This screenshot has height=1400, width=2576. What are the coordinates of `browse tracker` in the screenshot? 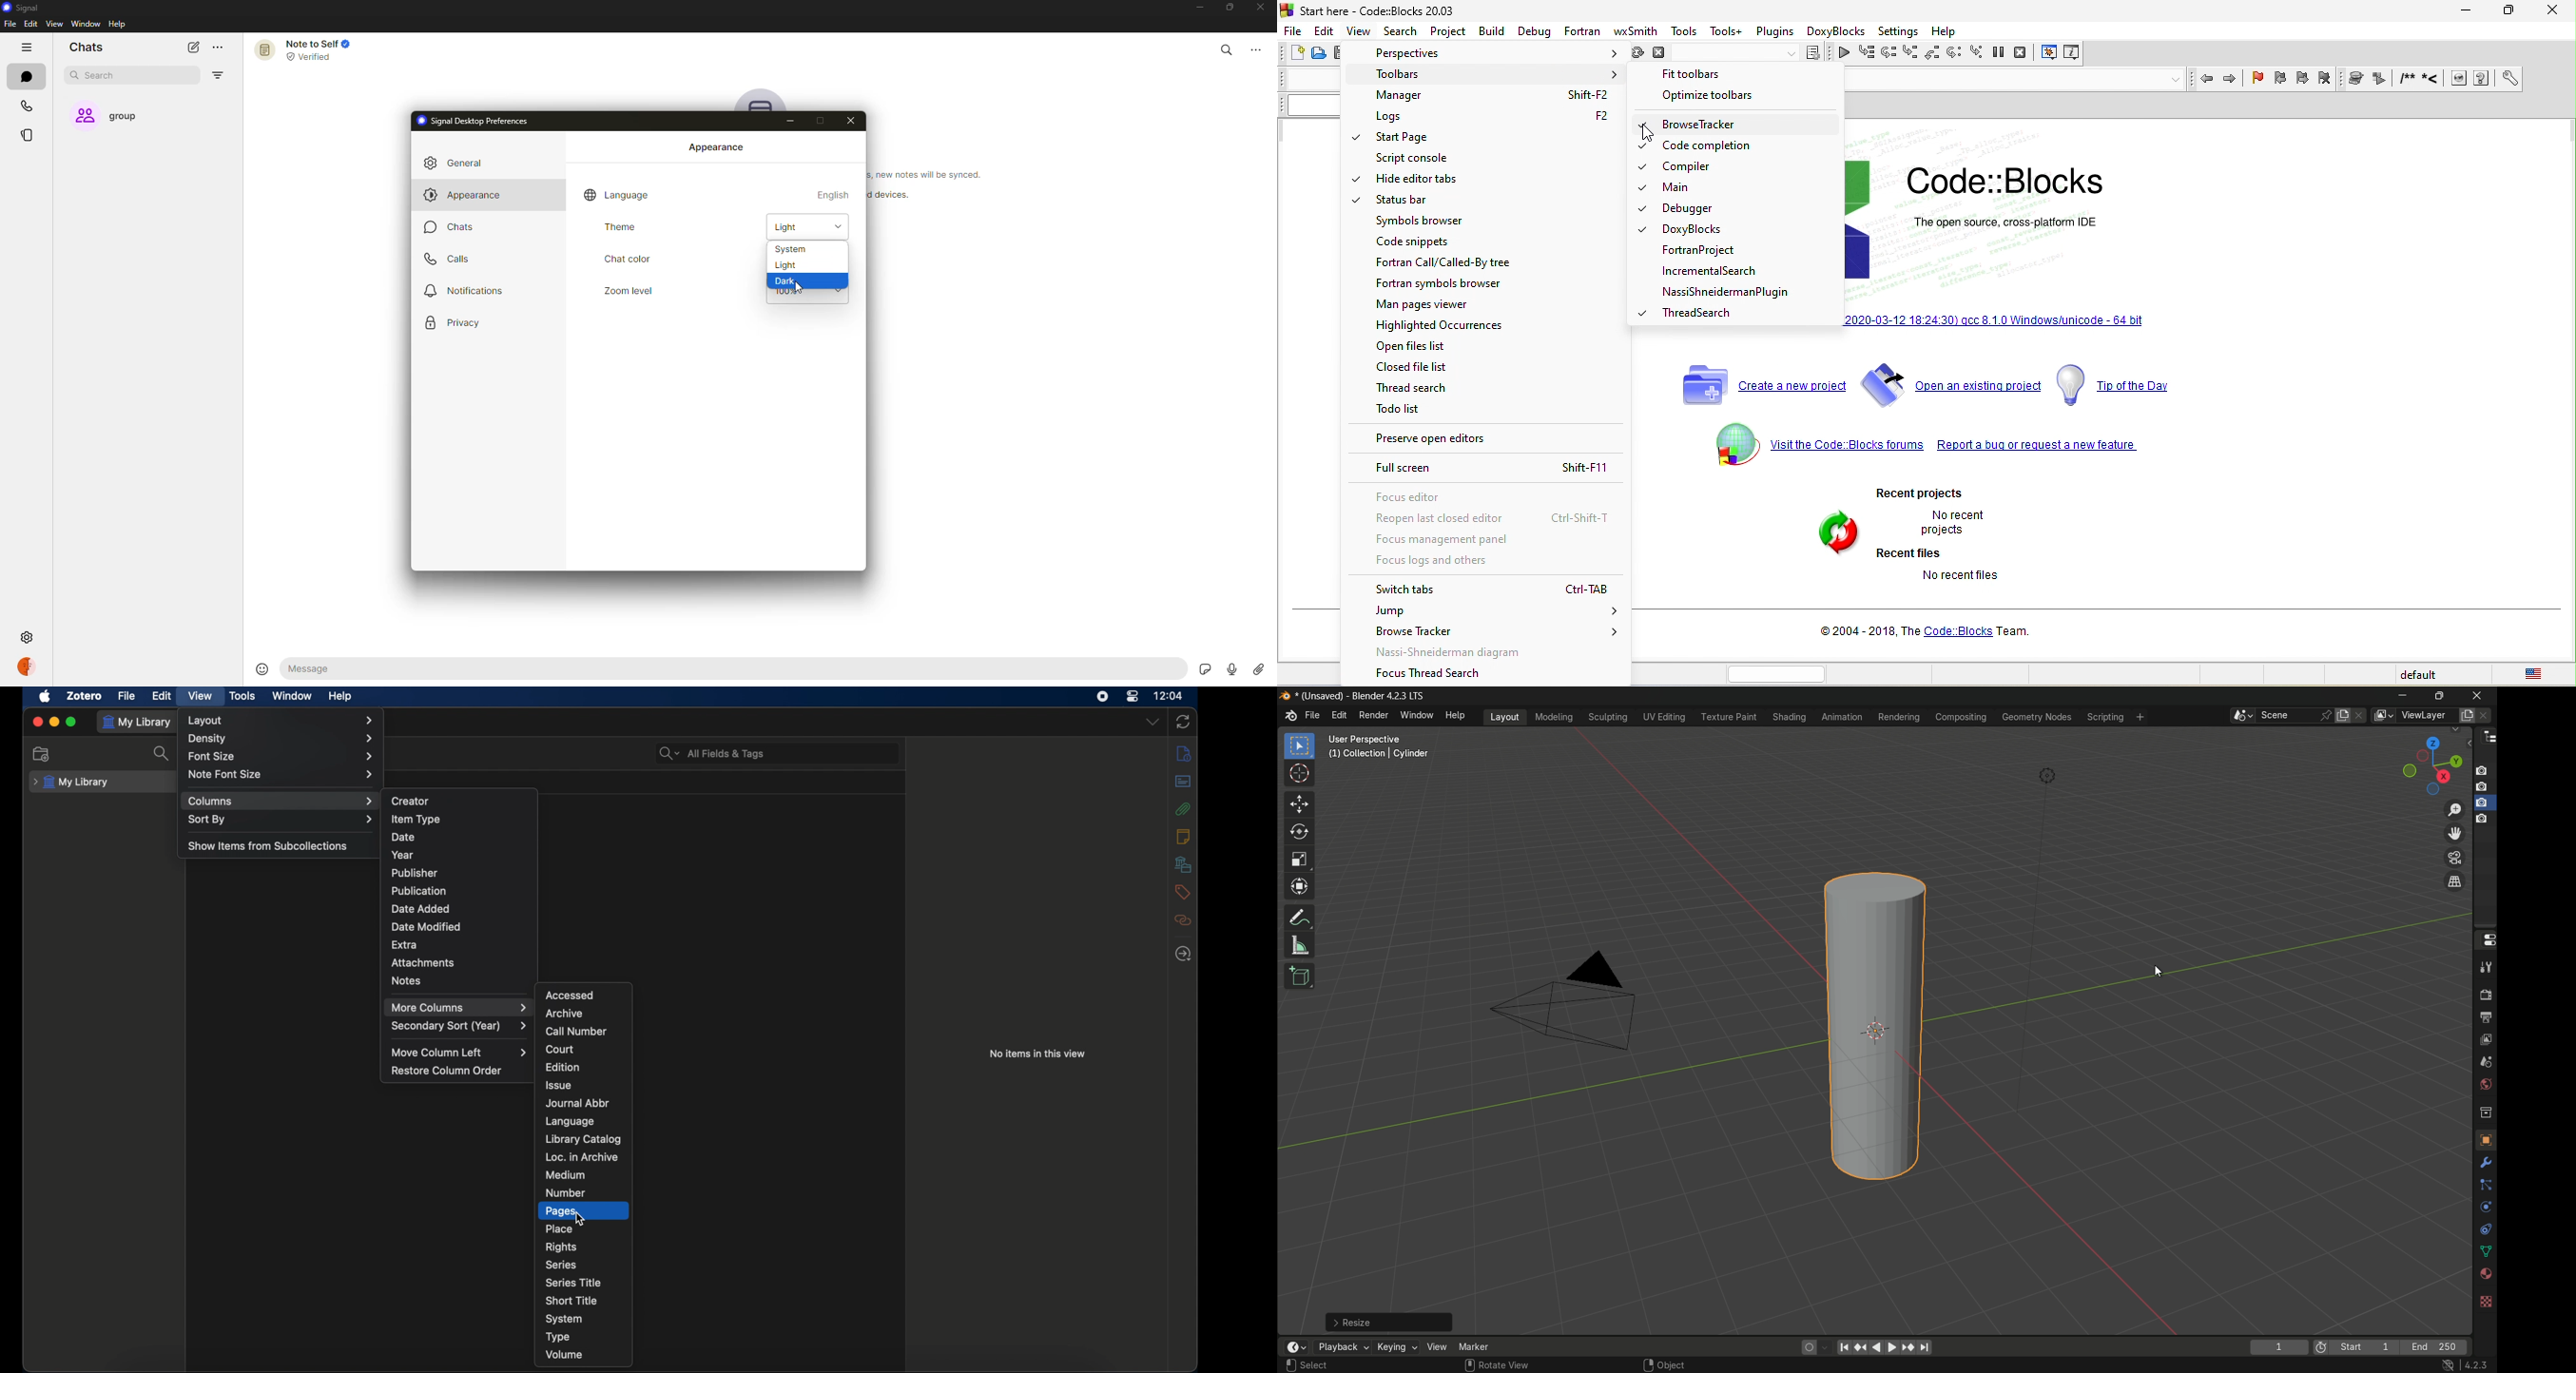 It's located at (1498, 637).